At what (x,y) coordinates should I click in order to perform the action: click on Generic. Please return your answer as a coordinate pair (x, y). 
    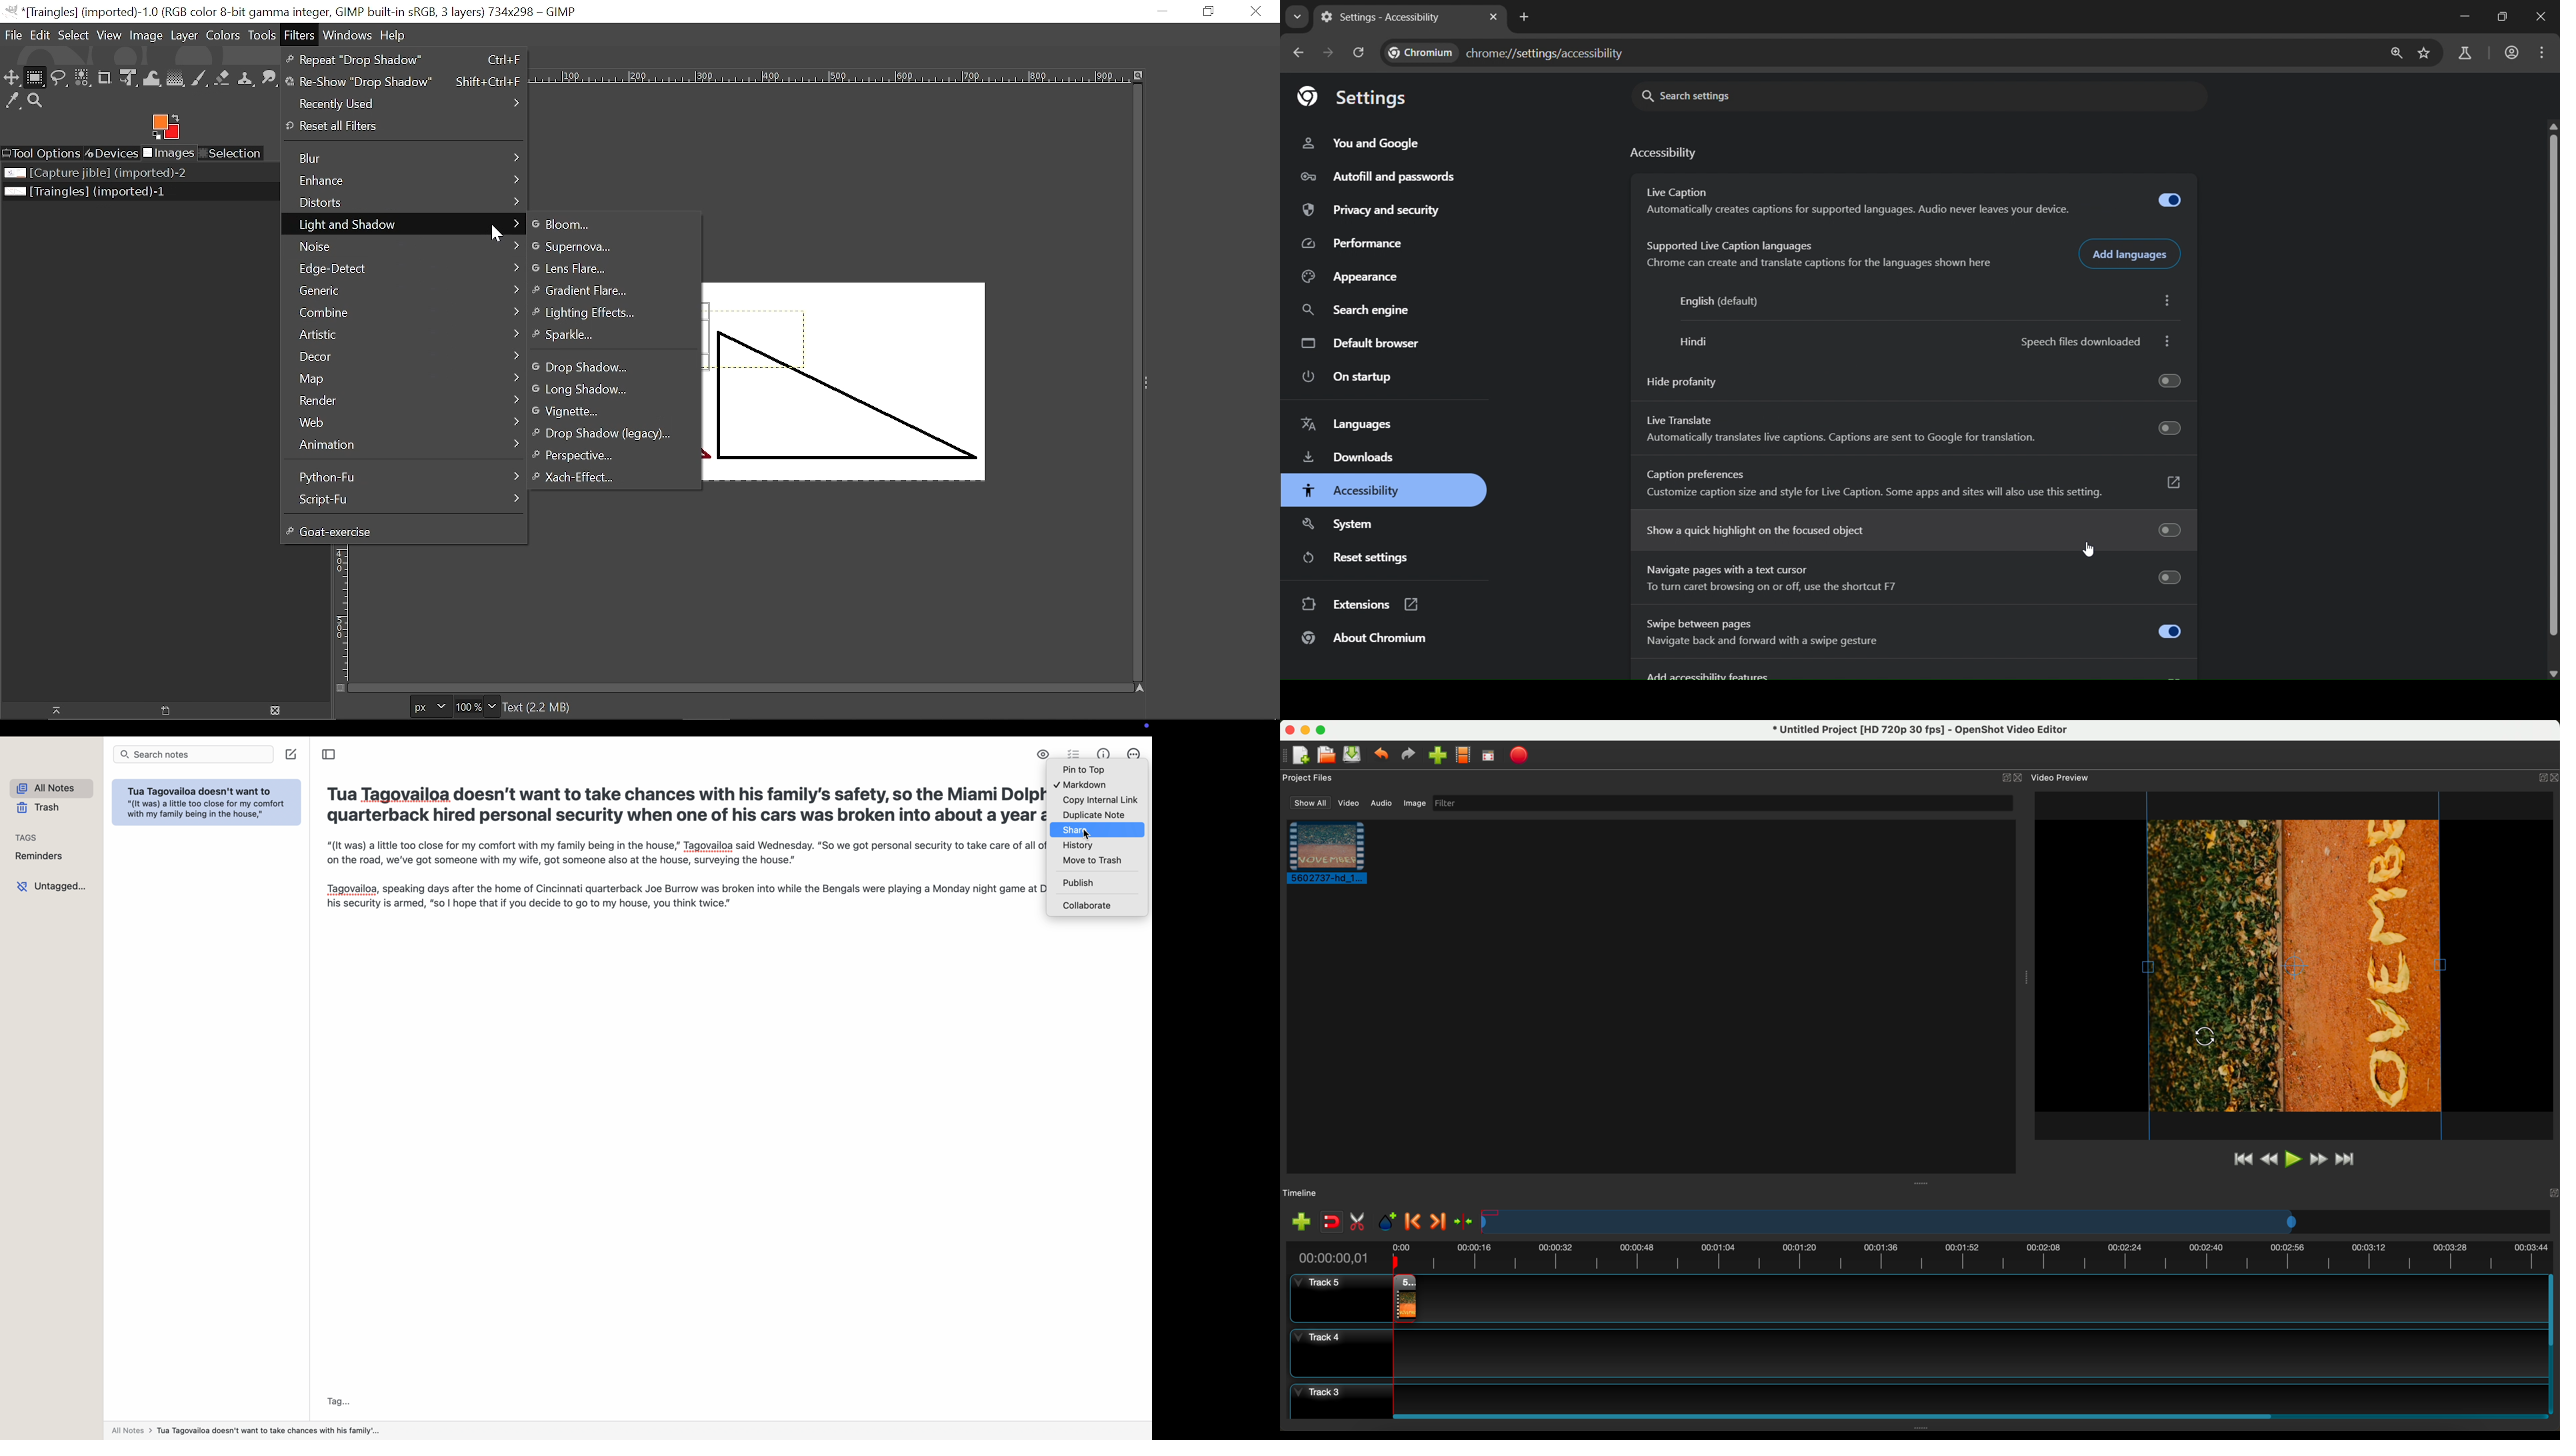
    Looking at the image, I should click on (409, 290).